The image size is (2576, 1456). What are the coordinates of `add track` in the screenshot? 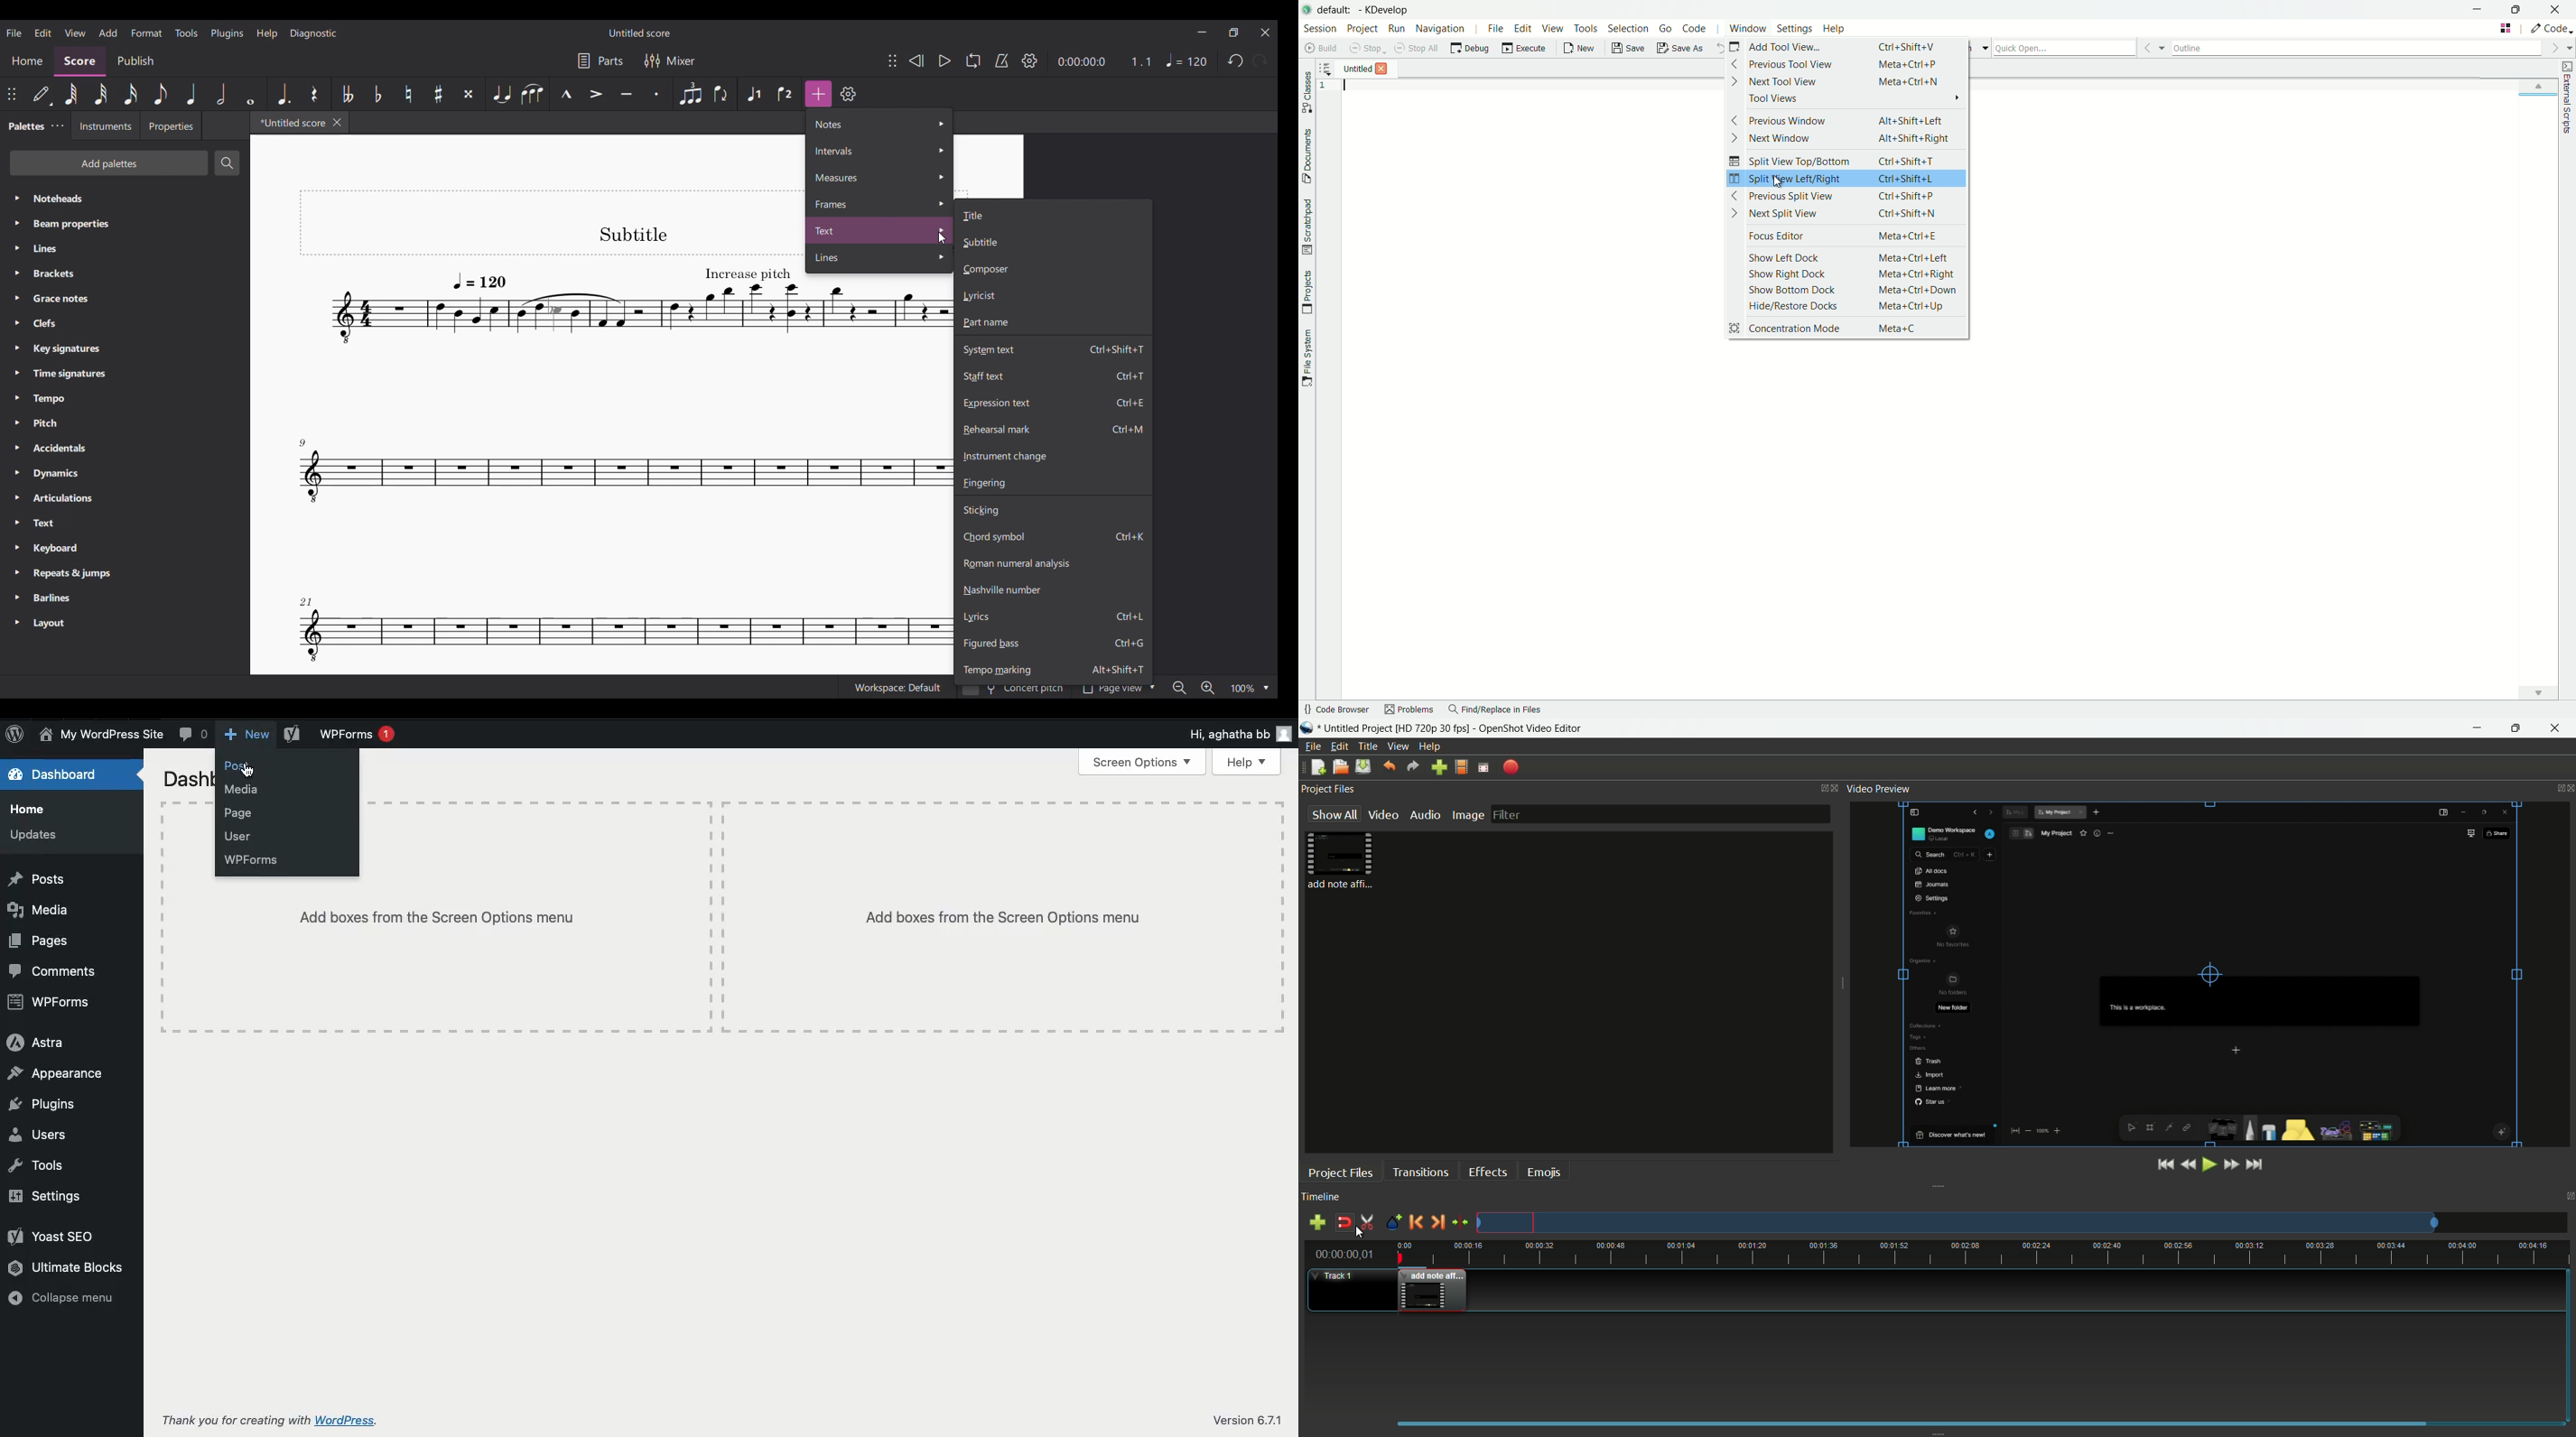 It's located at (1316, 1223).